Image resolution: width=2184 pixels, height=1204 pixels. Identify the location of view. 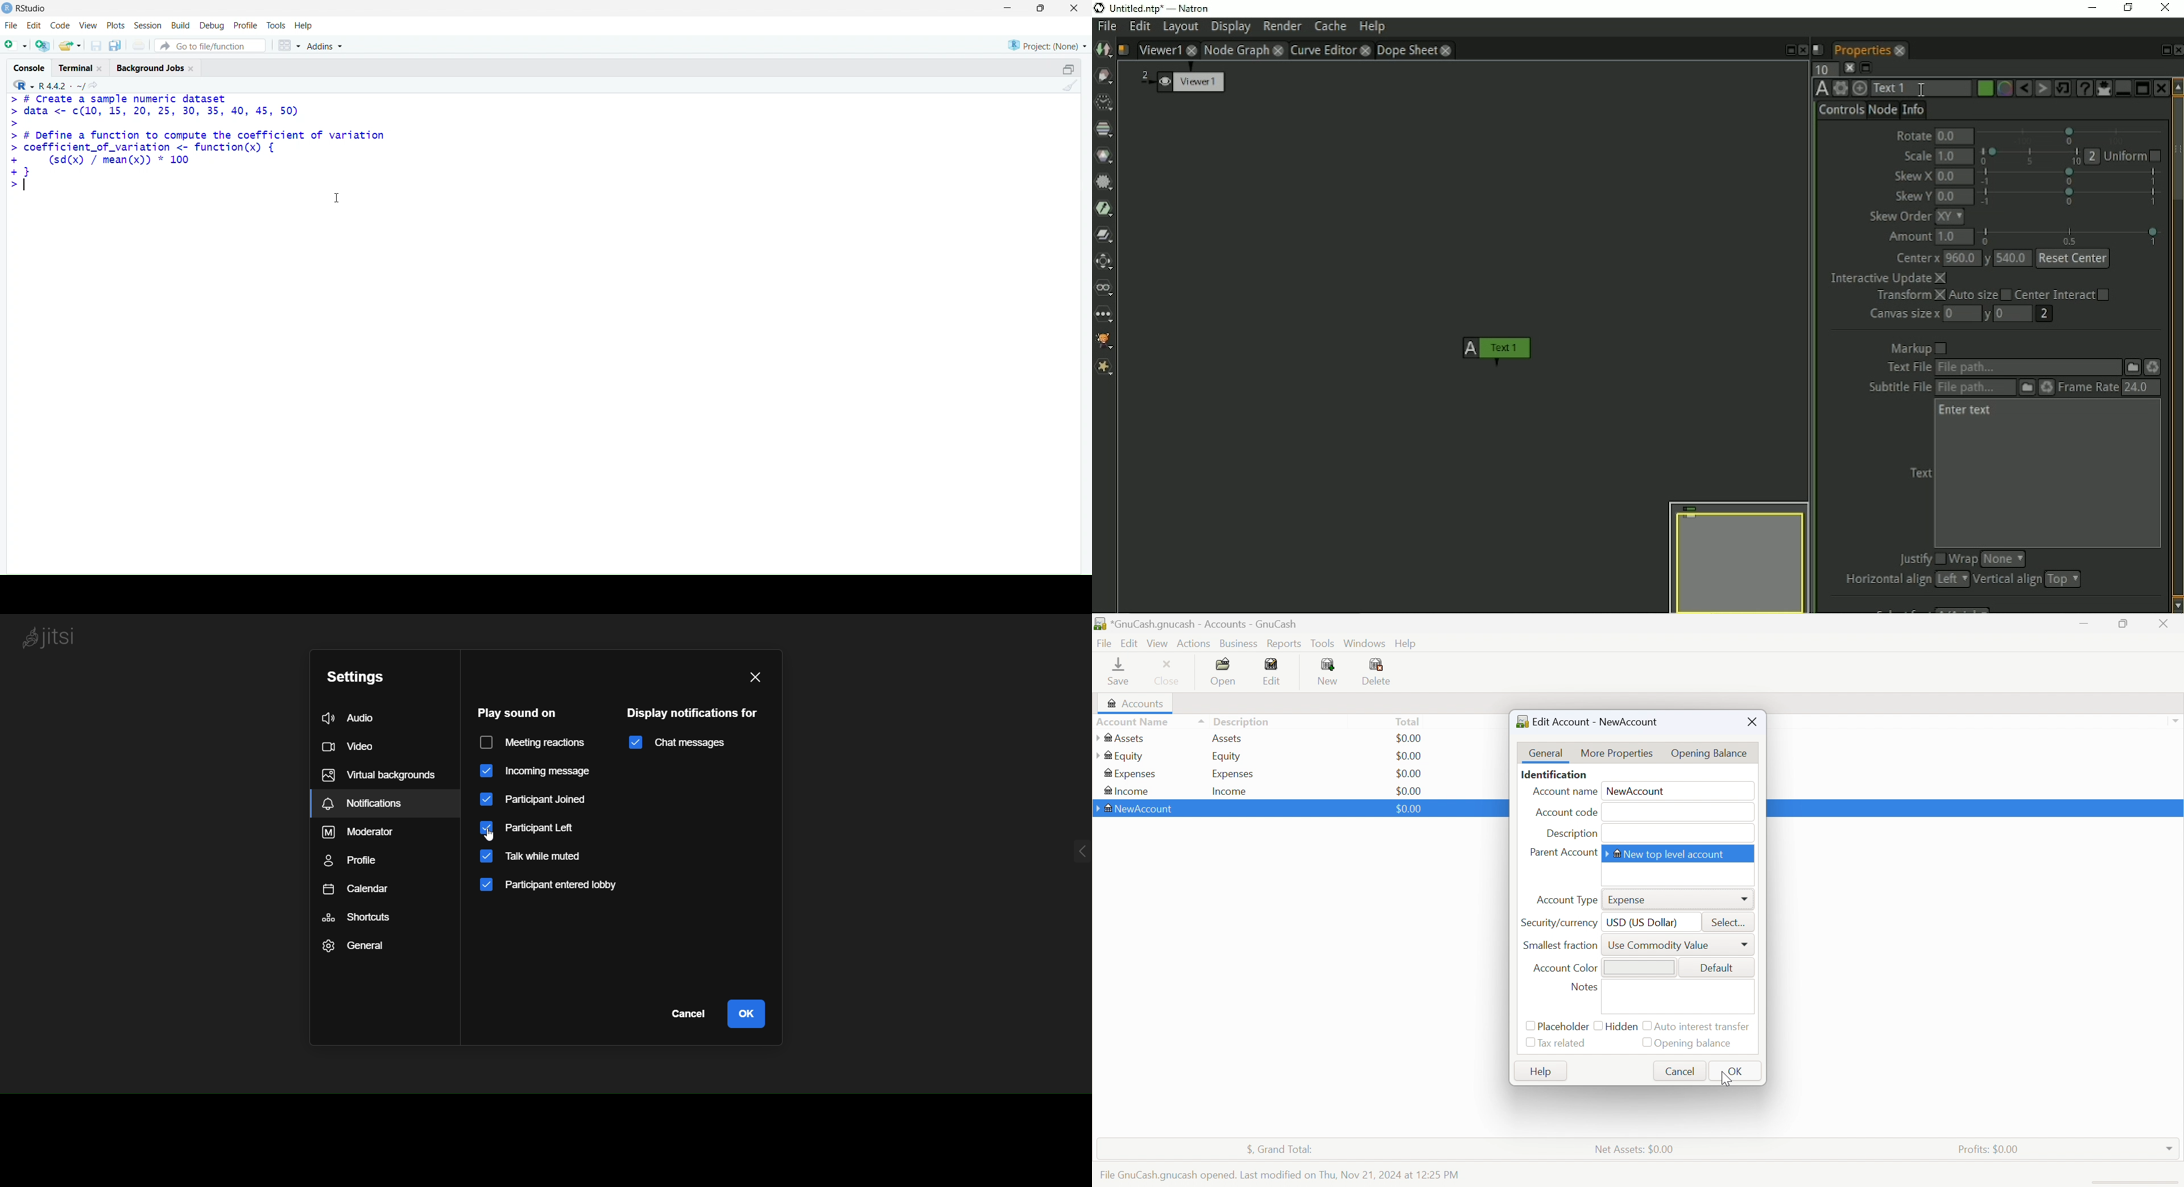
(88, 25).